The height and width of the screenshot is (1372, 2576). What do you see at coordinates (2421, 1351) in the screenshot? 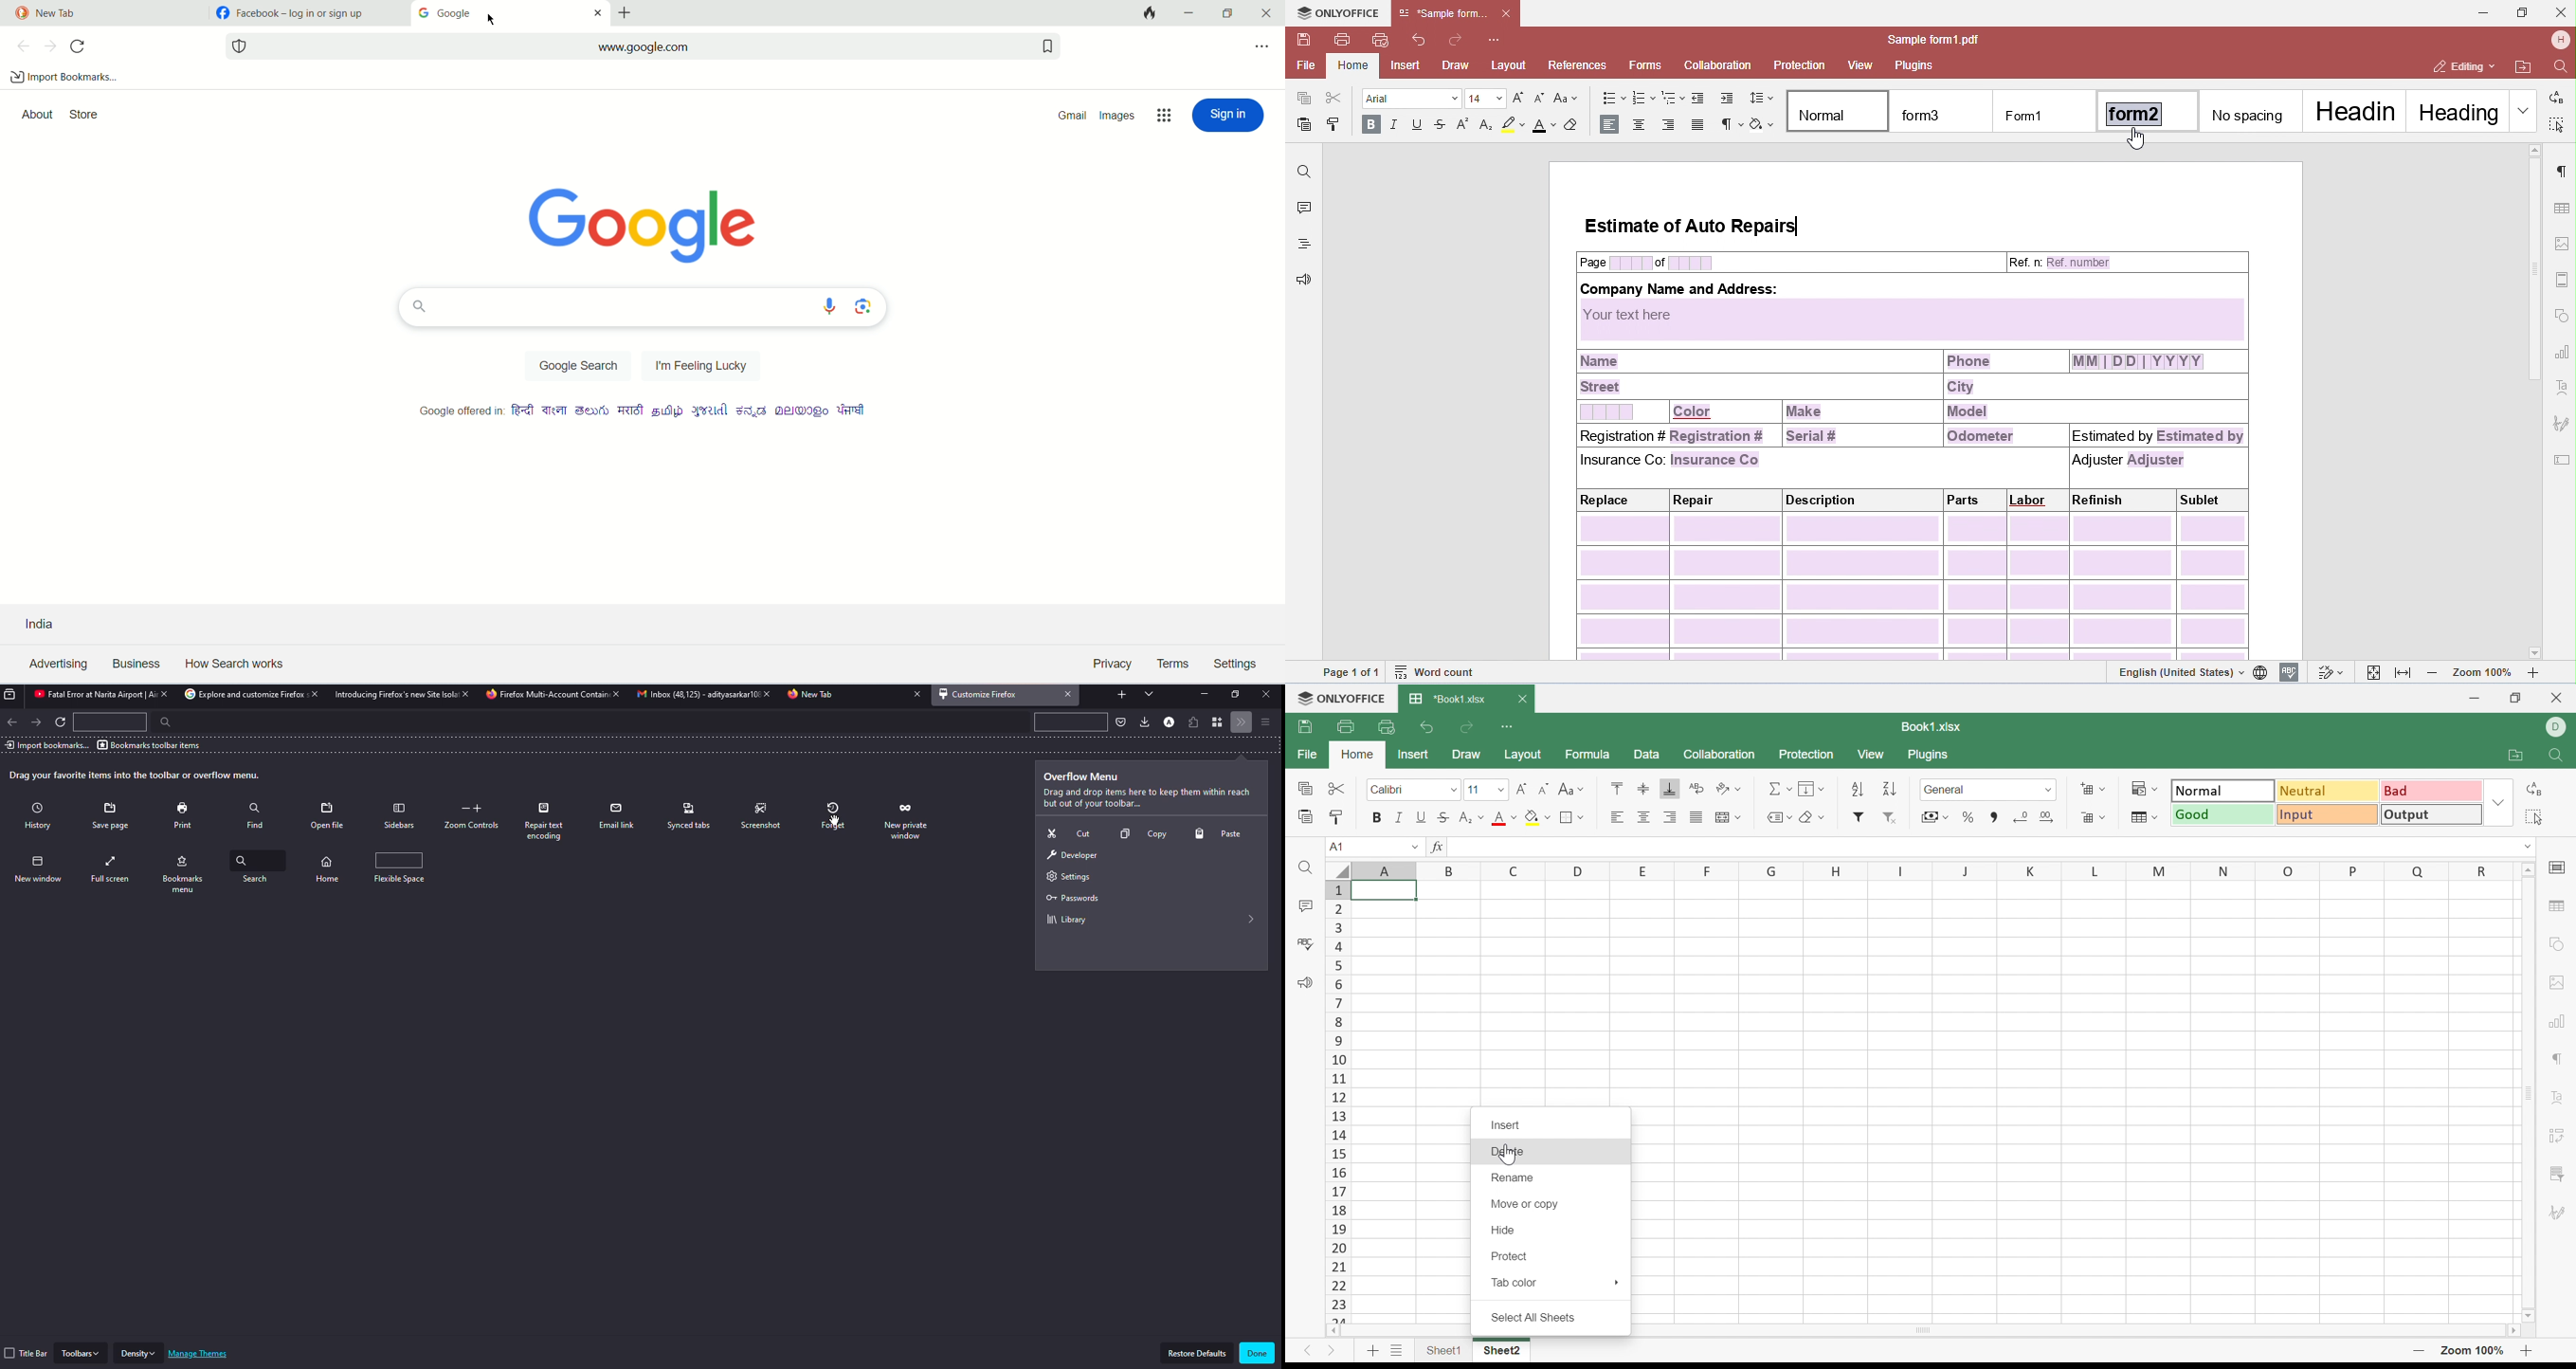
I see `-` at bounding box center [2421, 1351].